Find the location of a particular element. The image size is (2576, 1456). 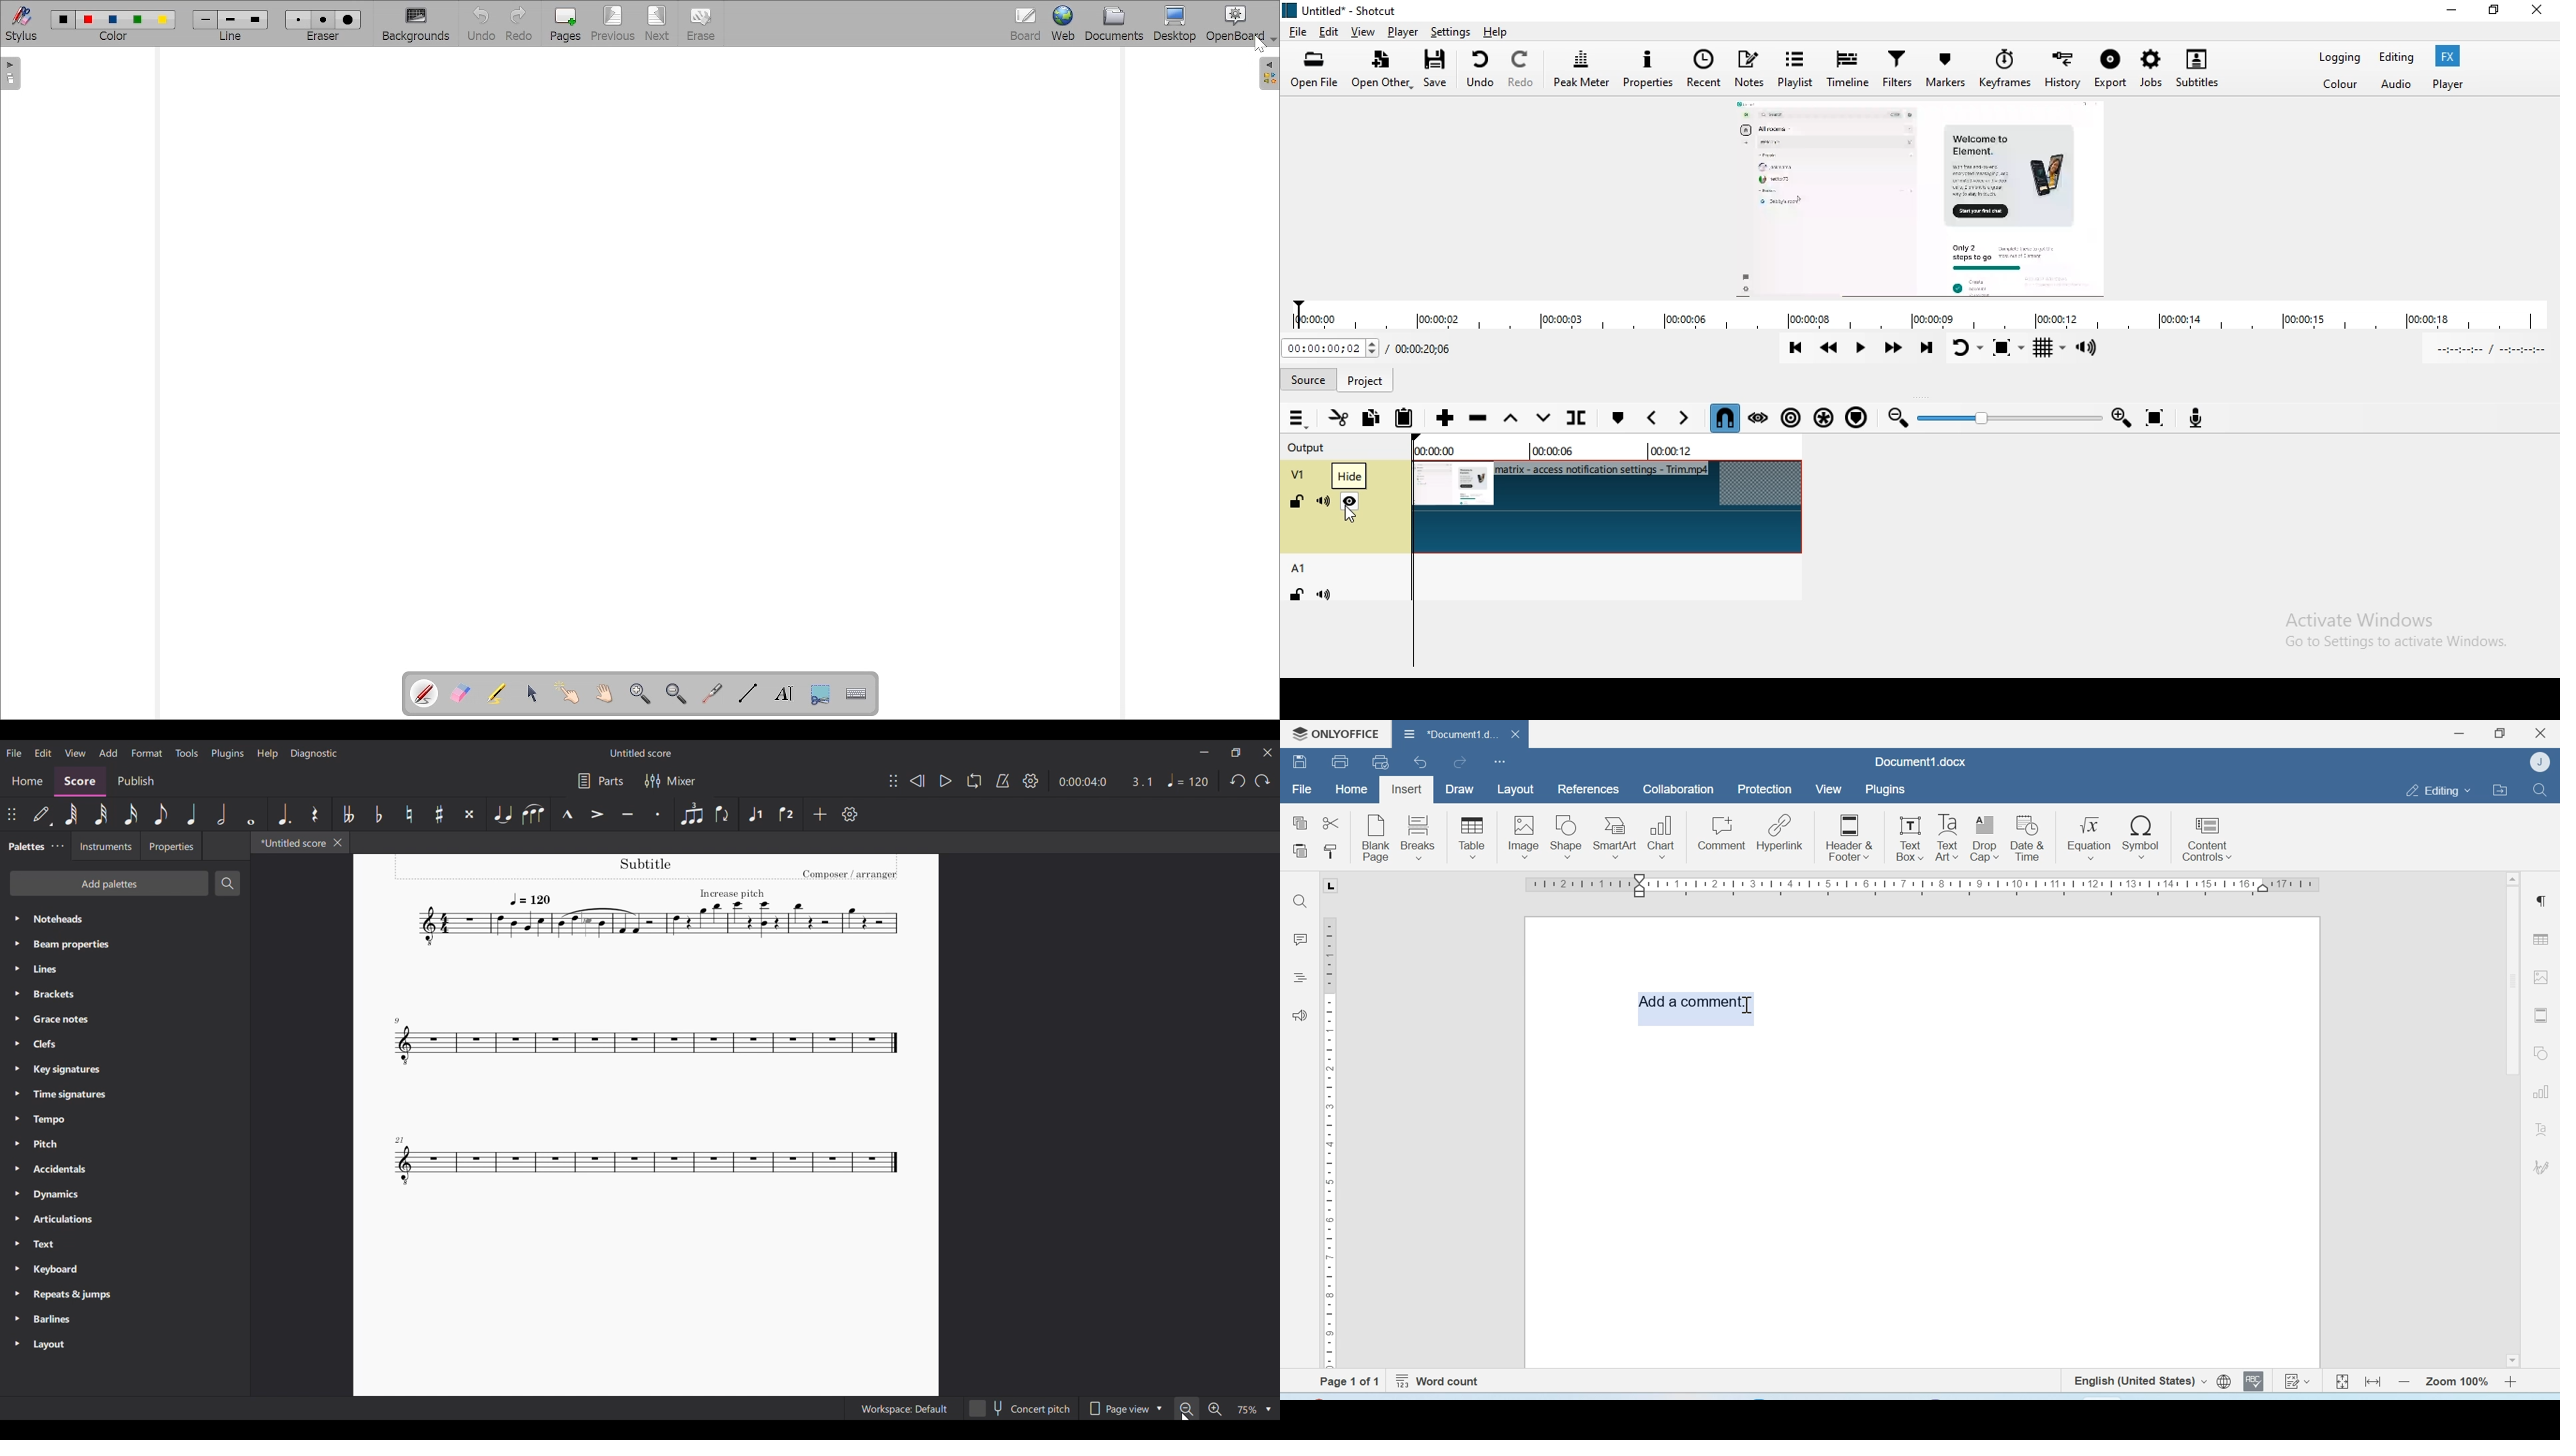

breaks is located at coordinates (1419, 836).